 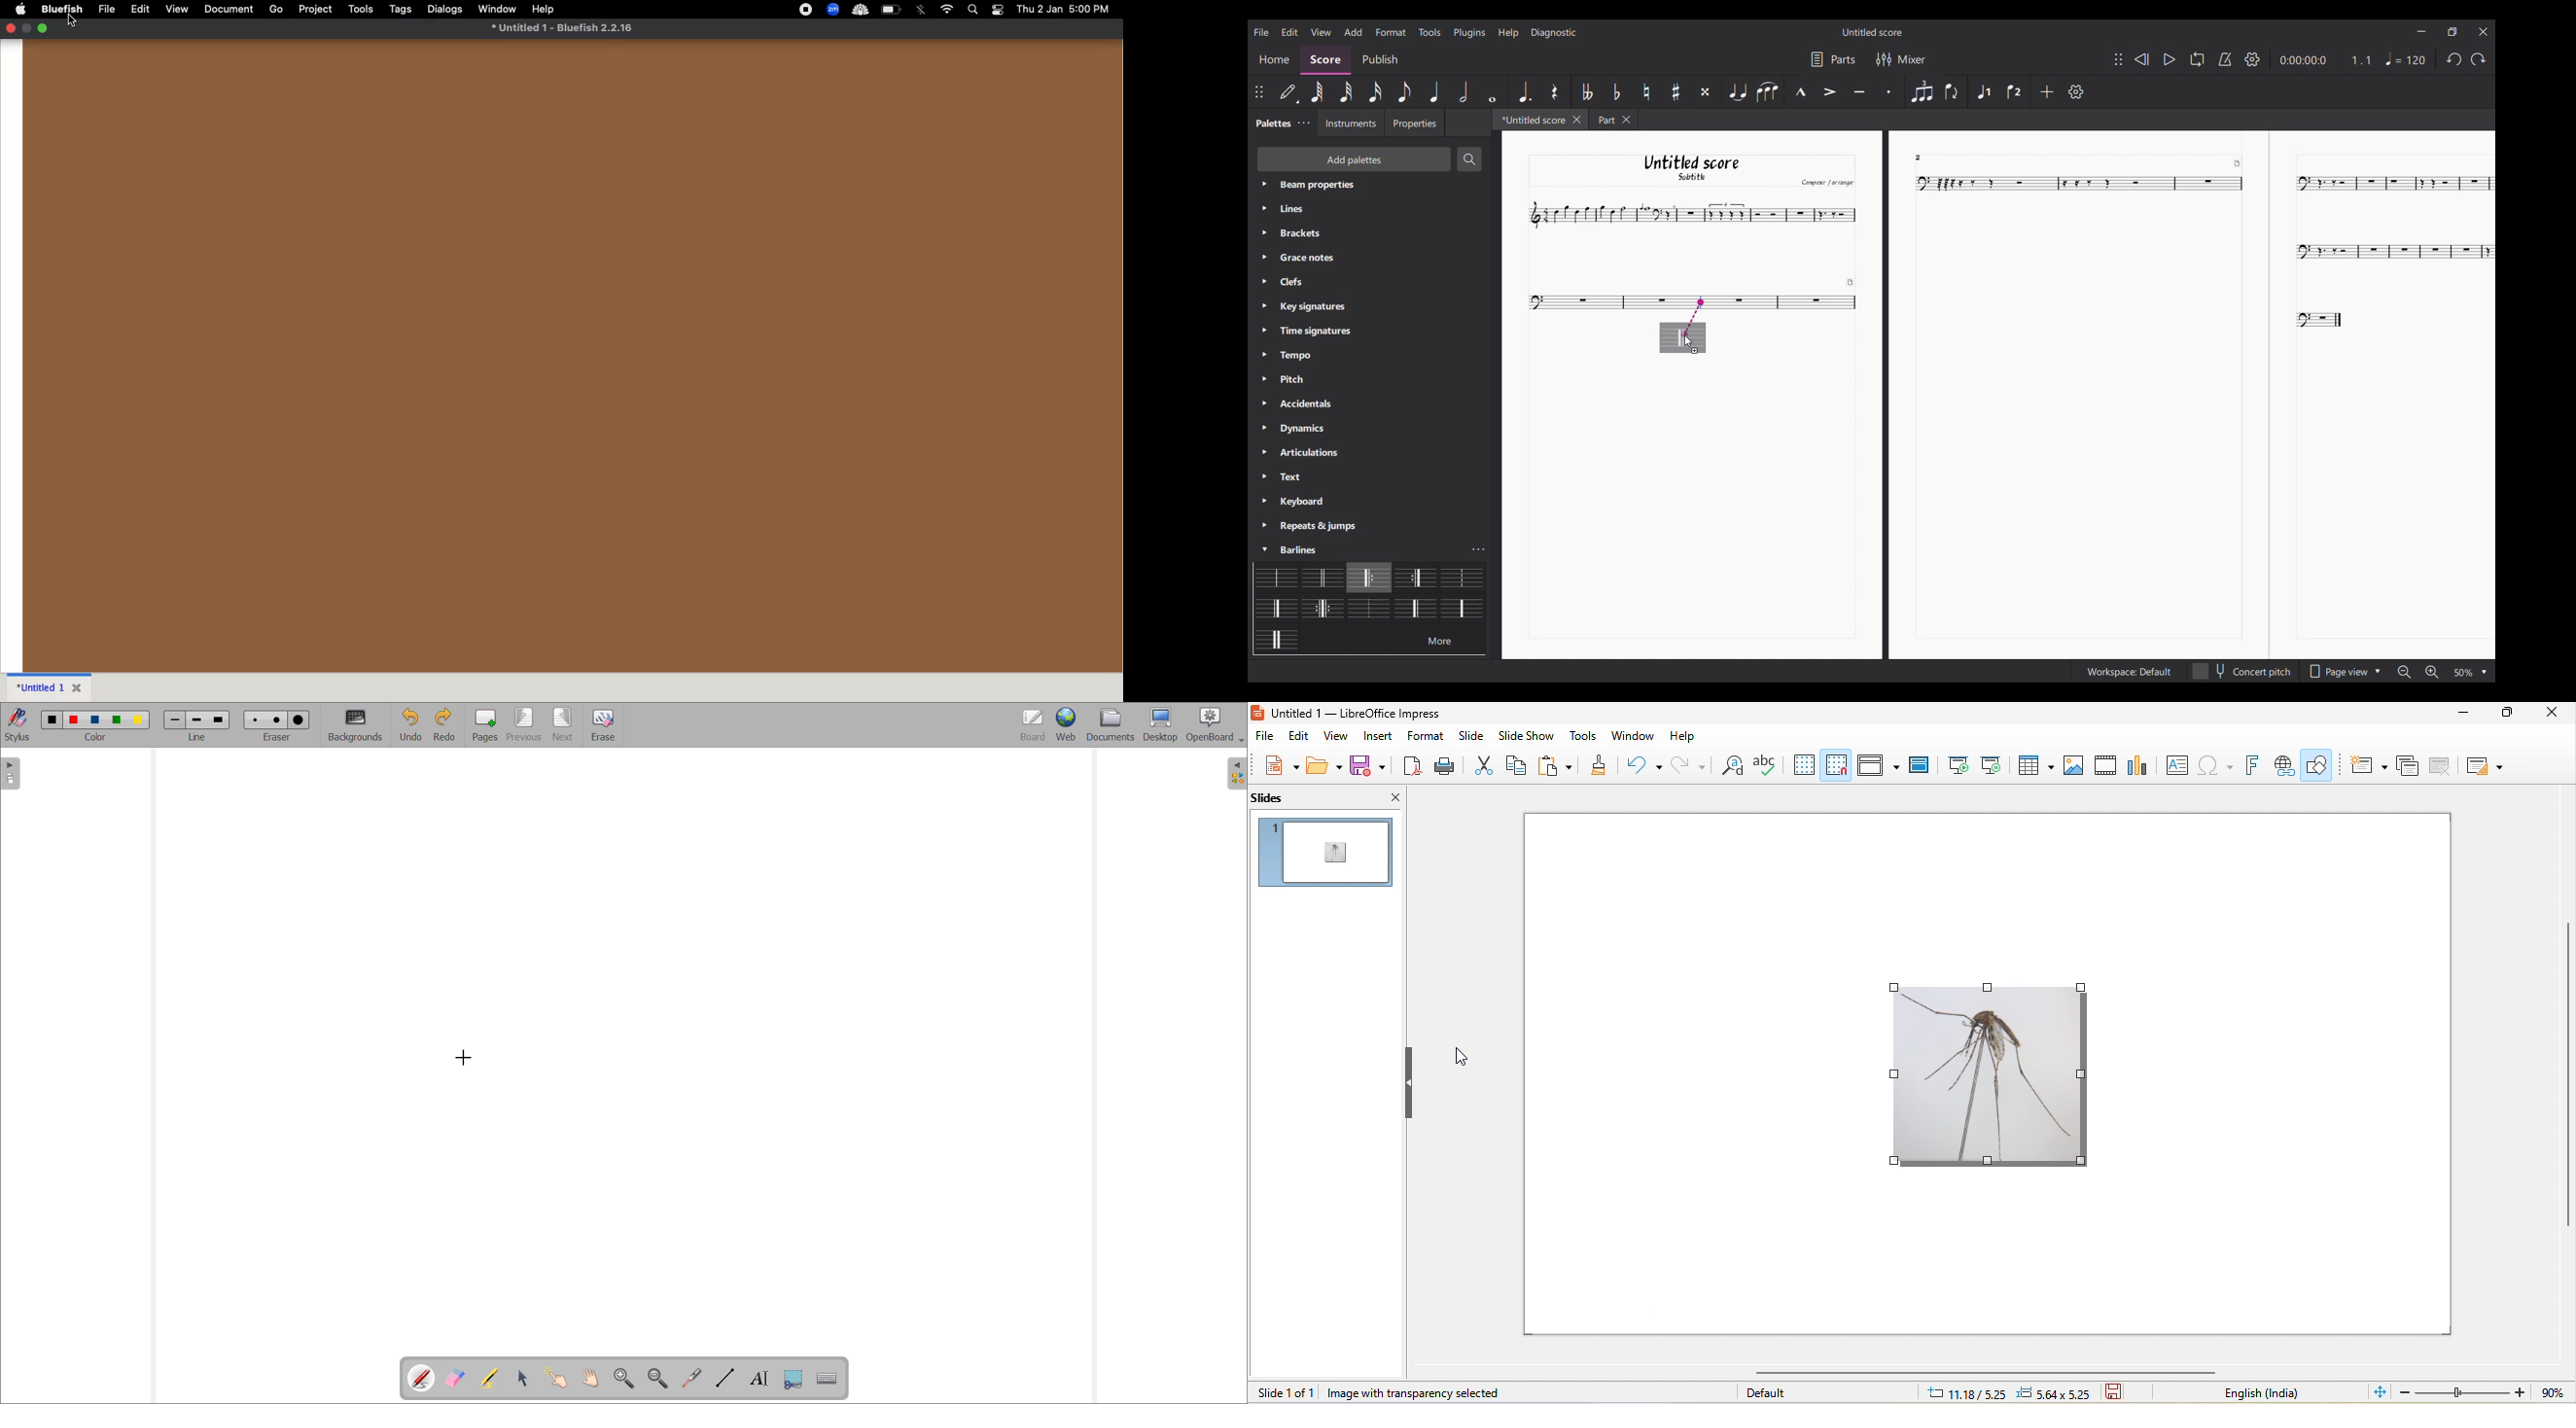 I want to click on insert hyperlink, so click(x=2284, y=767).